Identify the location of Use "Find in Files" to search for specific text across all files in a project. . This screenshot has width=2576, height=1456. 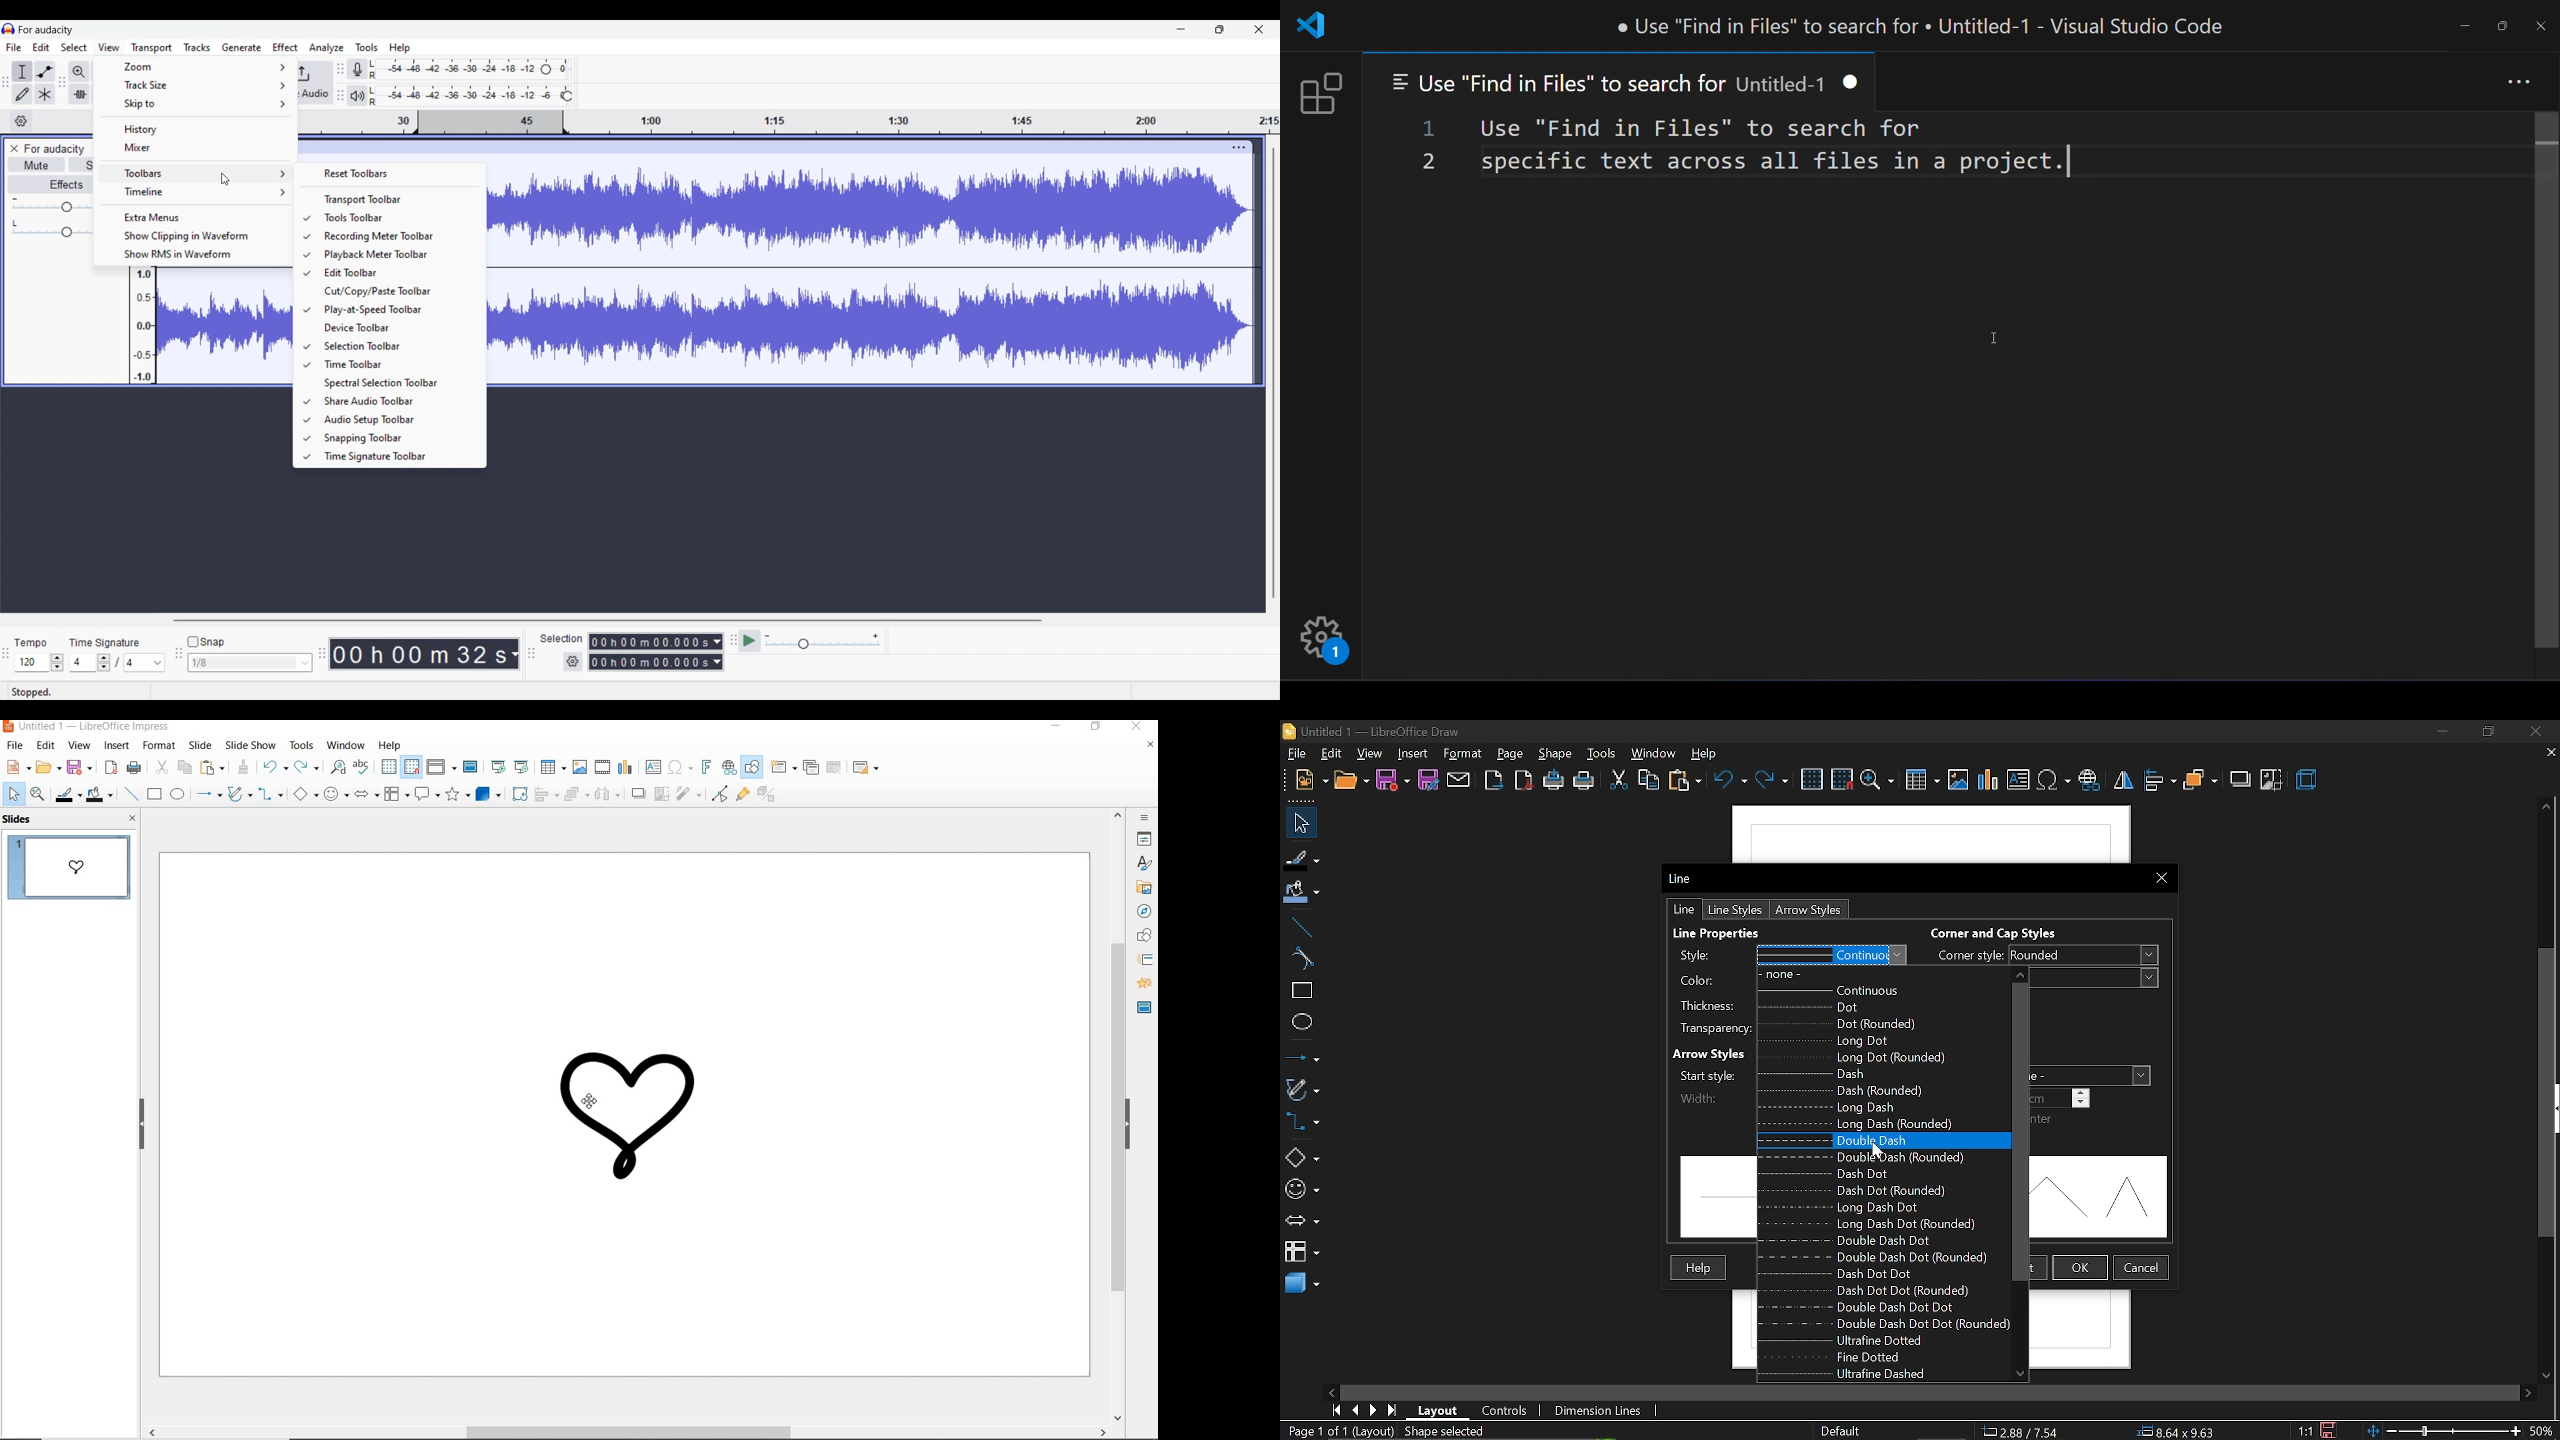
(1772, 148).